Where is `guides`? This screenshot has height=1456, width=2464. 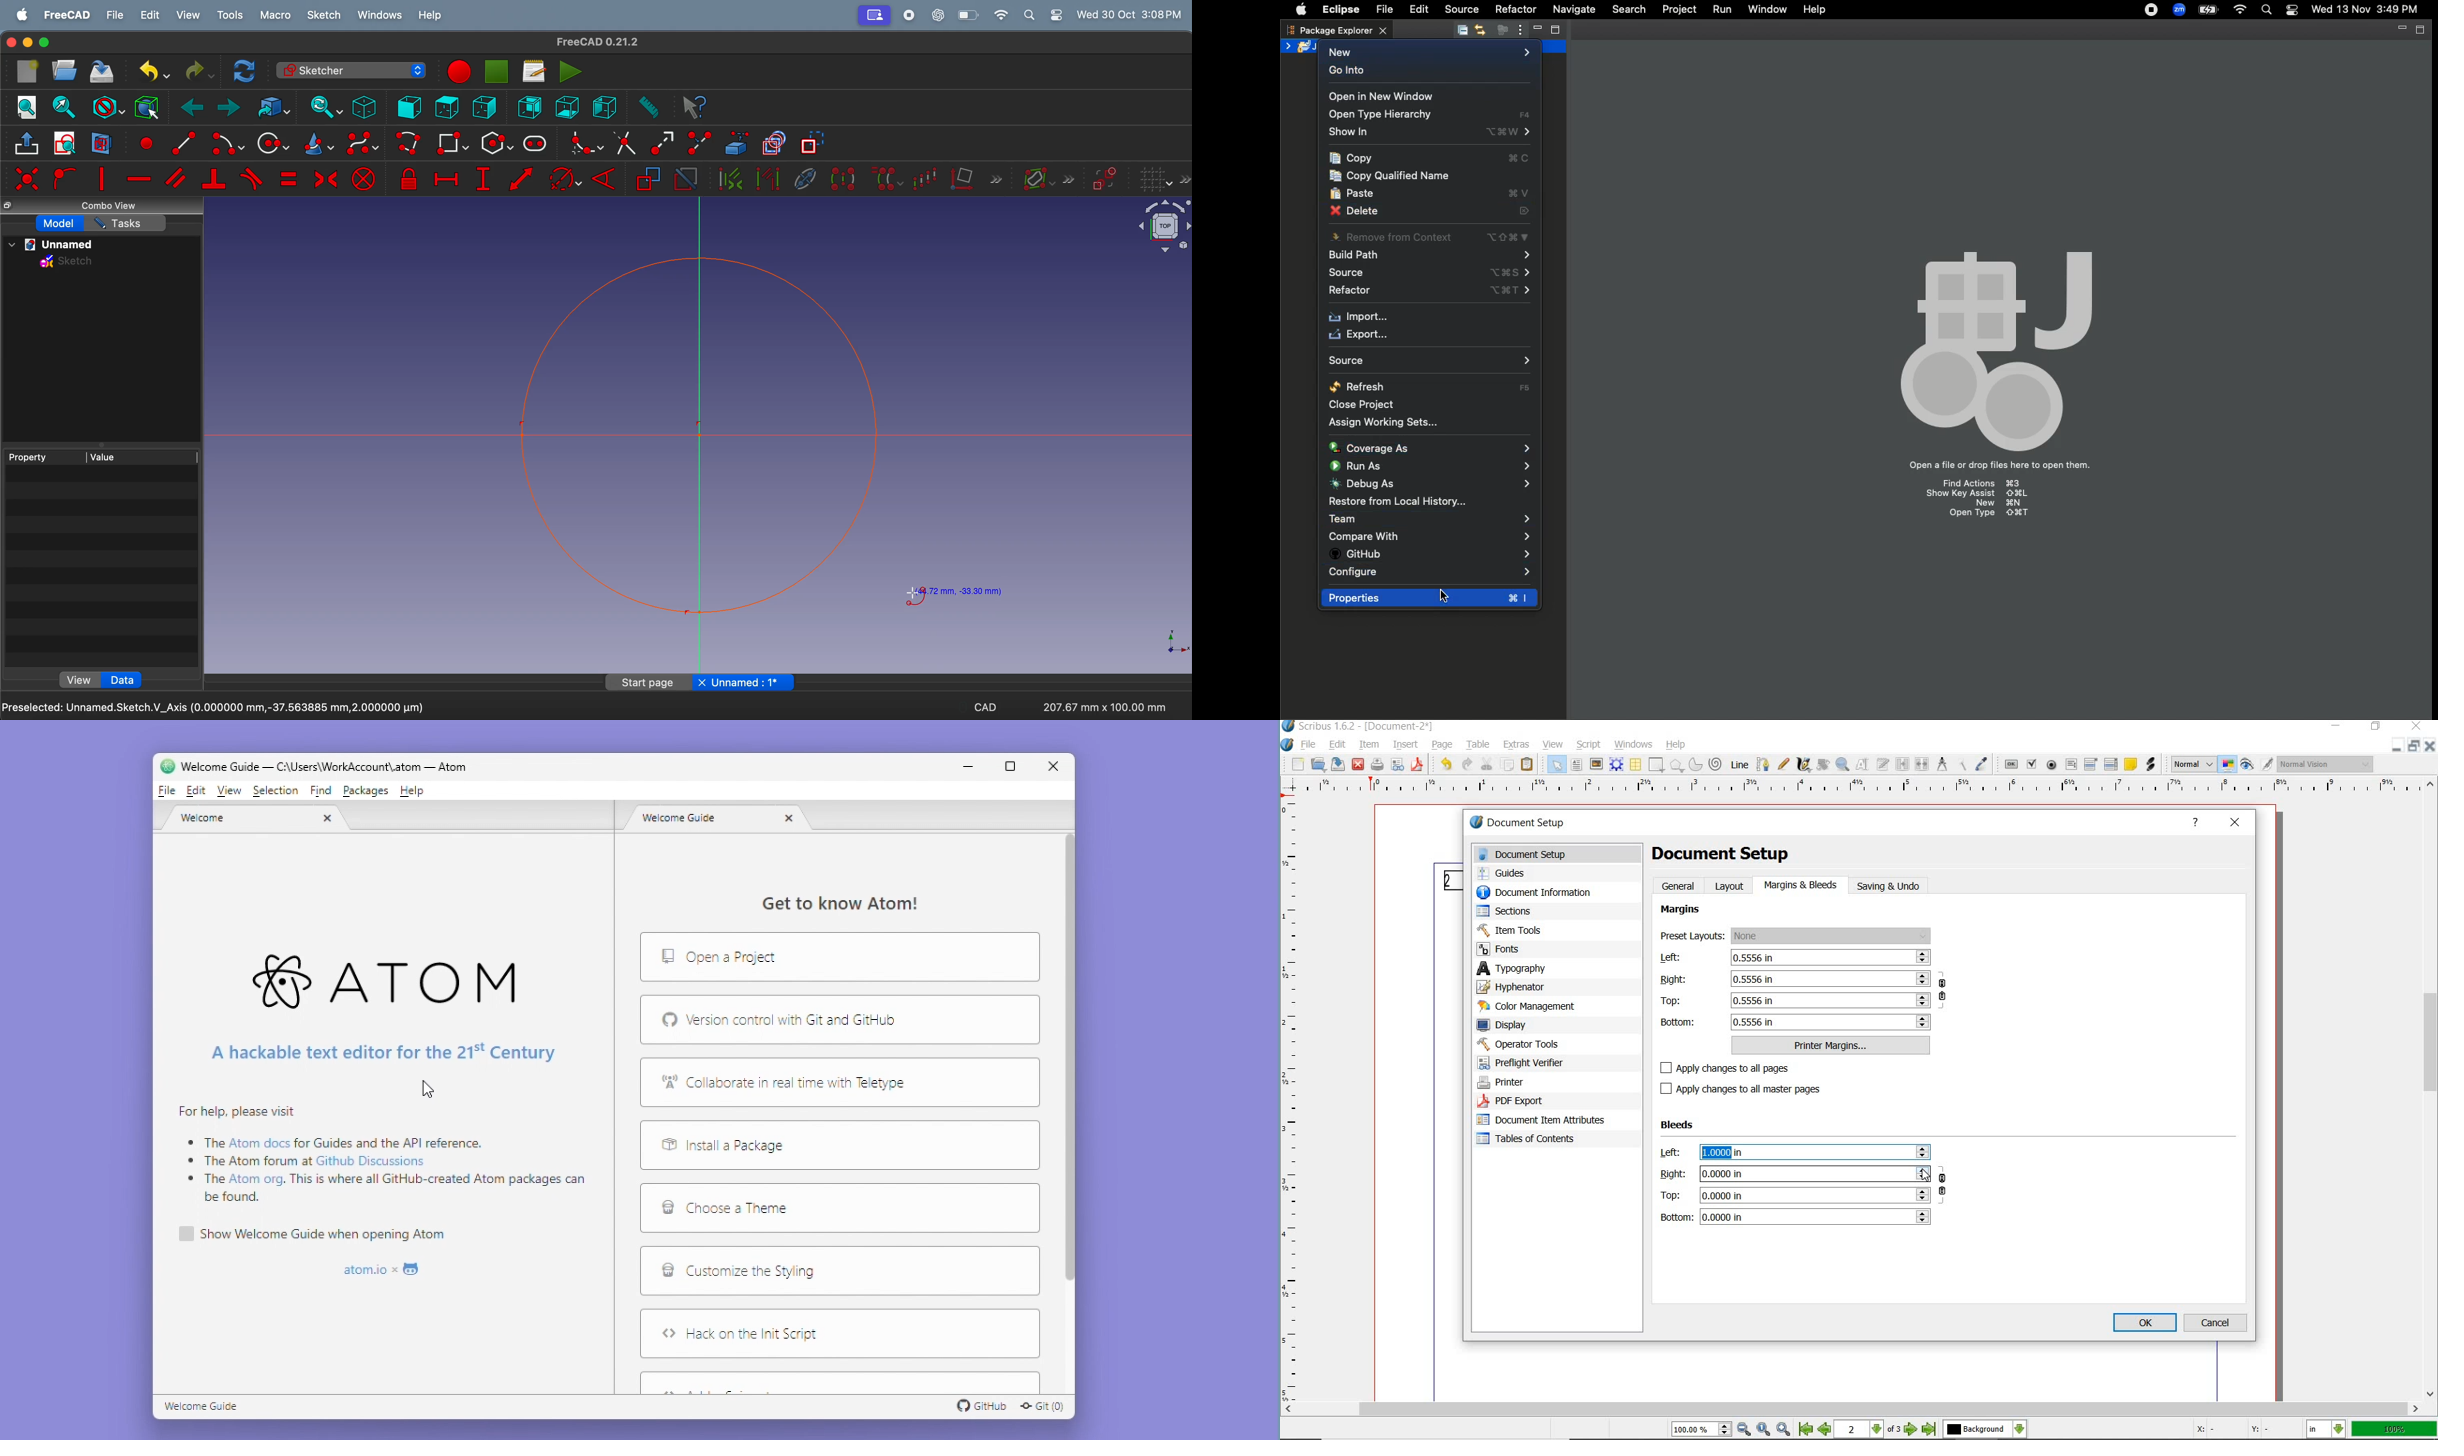
guides is located at coordinates (1507, 874).